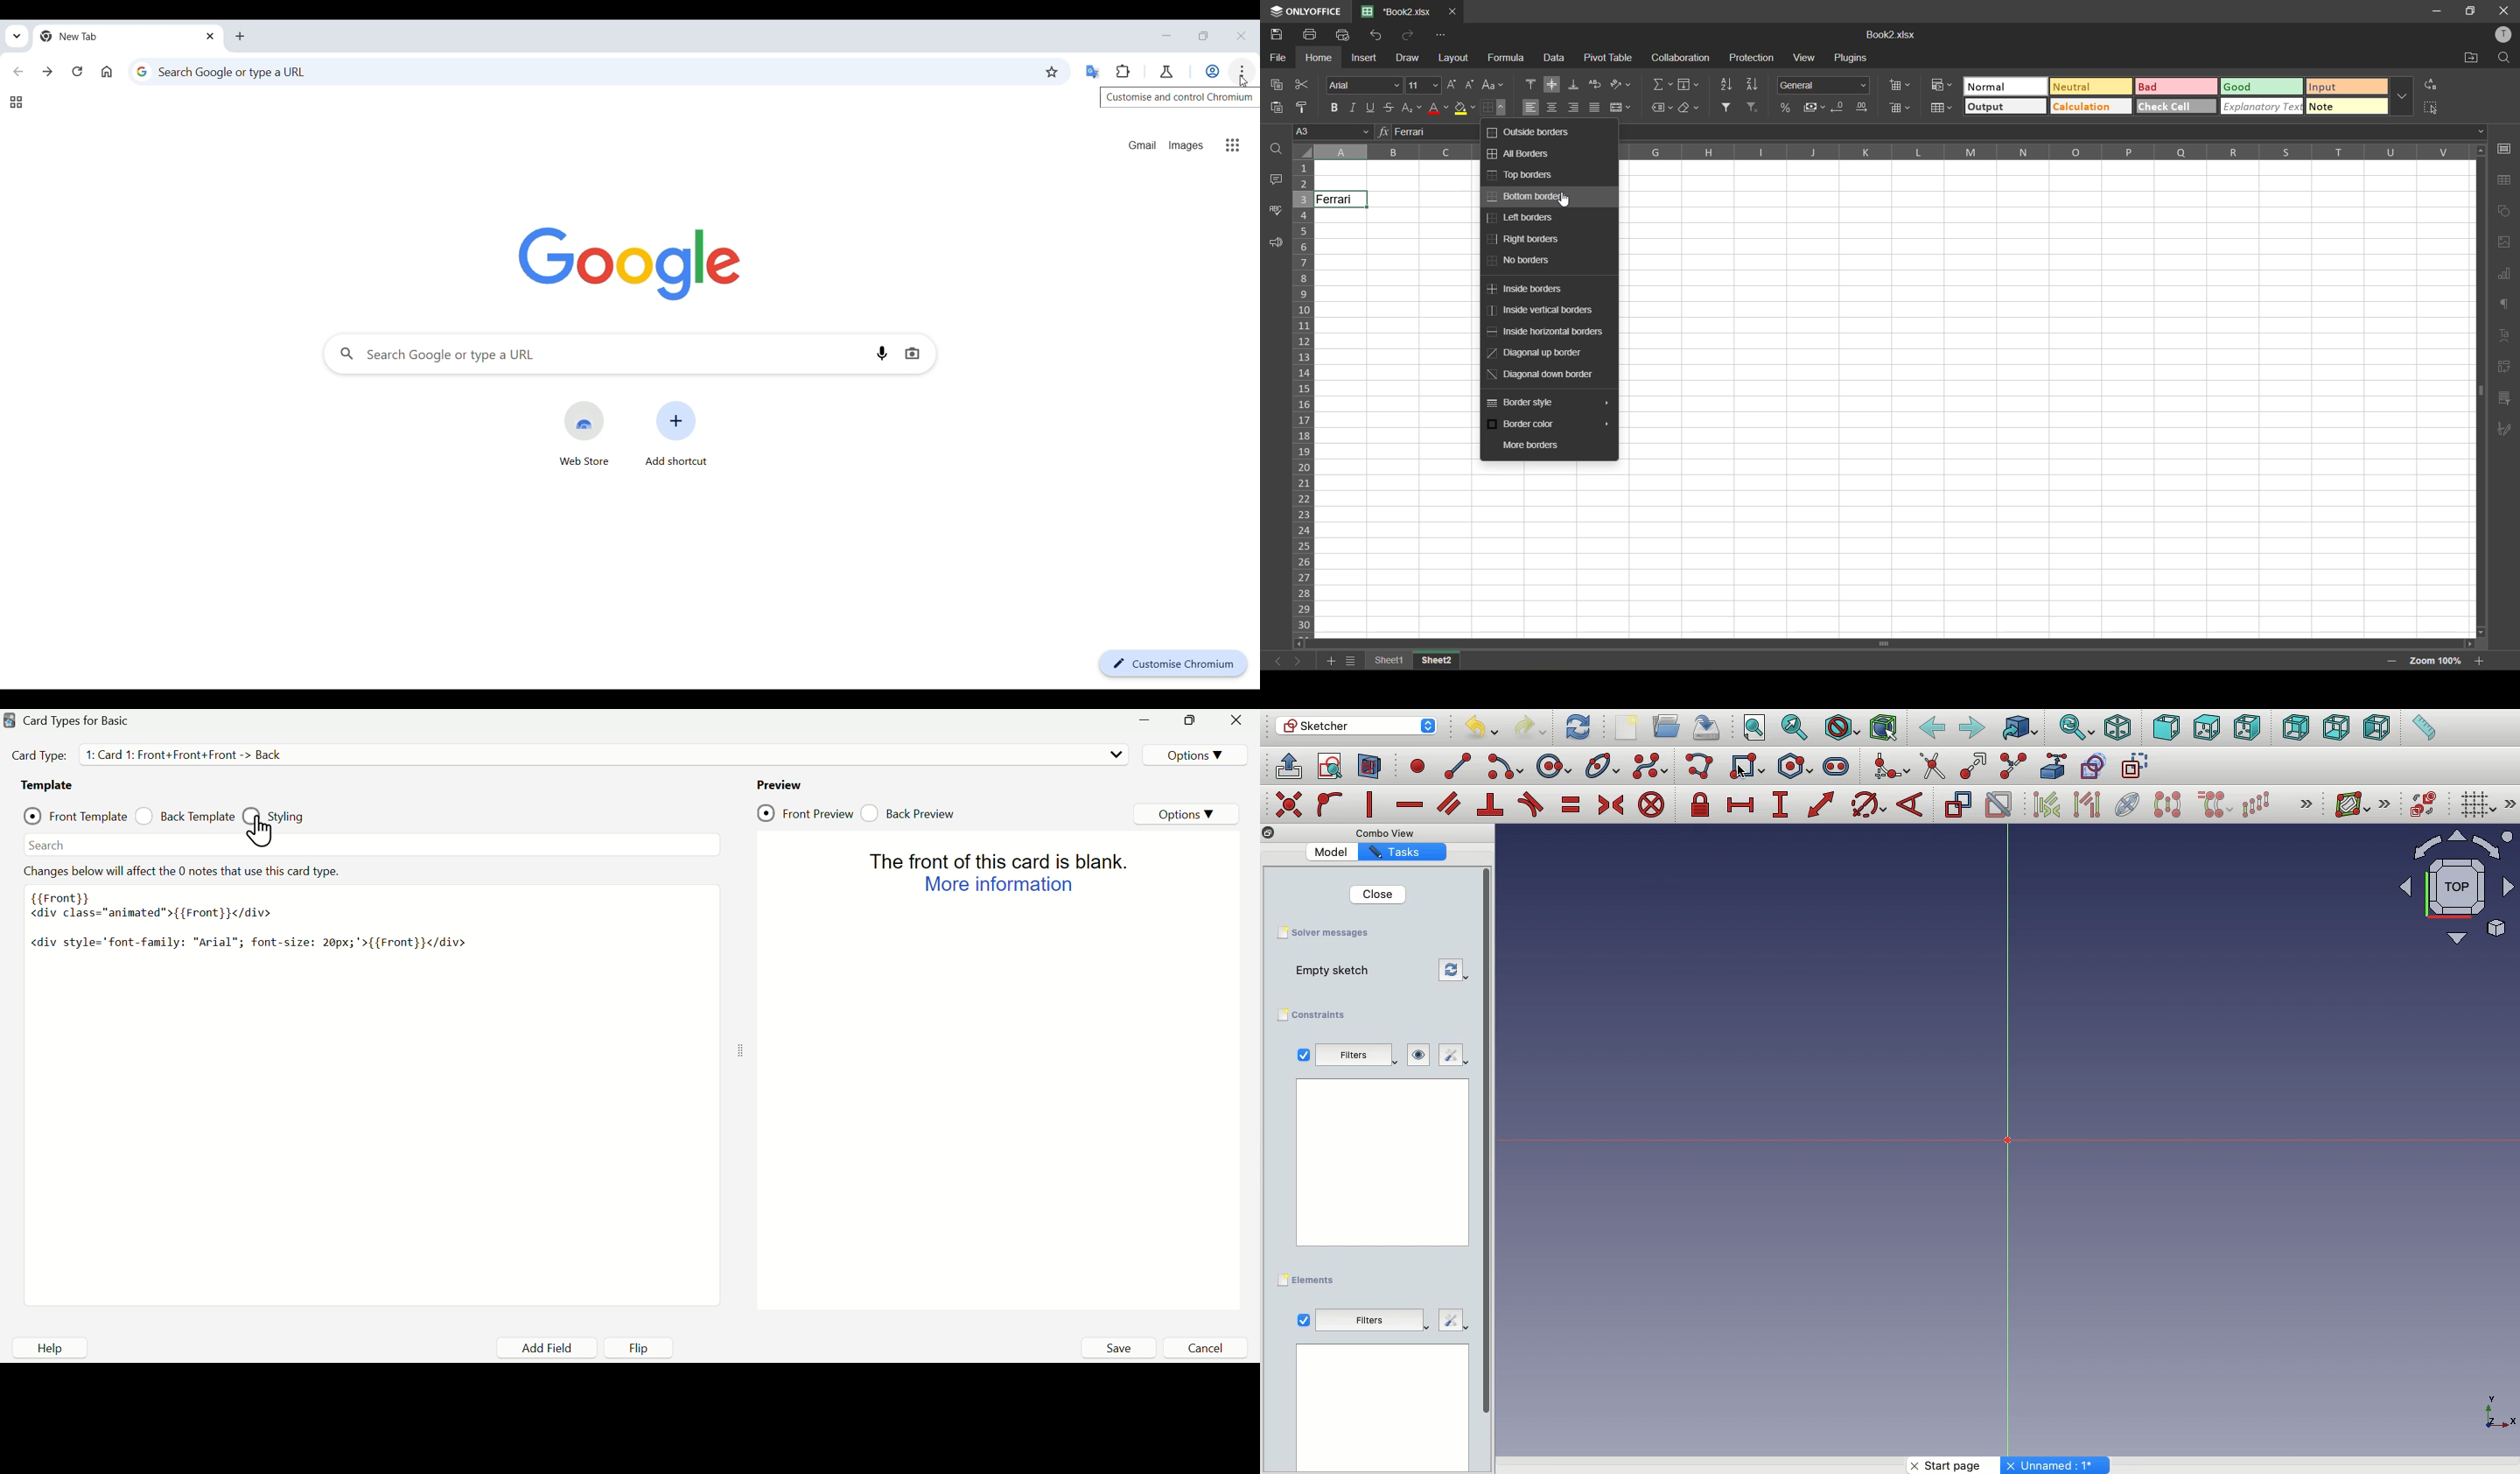 The width and height of the screenshot is (2520, 1484). What do you see at coordinates (129, 36) in the screenshot?
I see `Current open tab` at bounding box center [129, 36].